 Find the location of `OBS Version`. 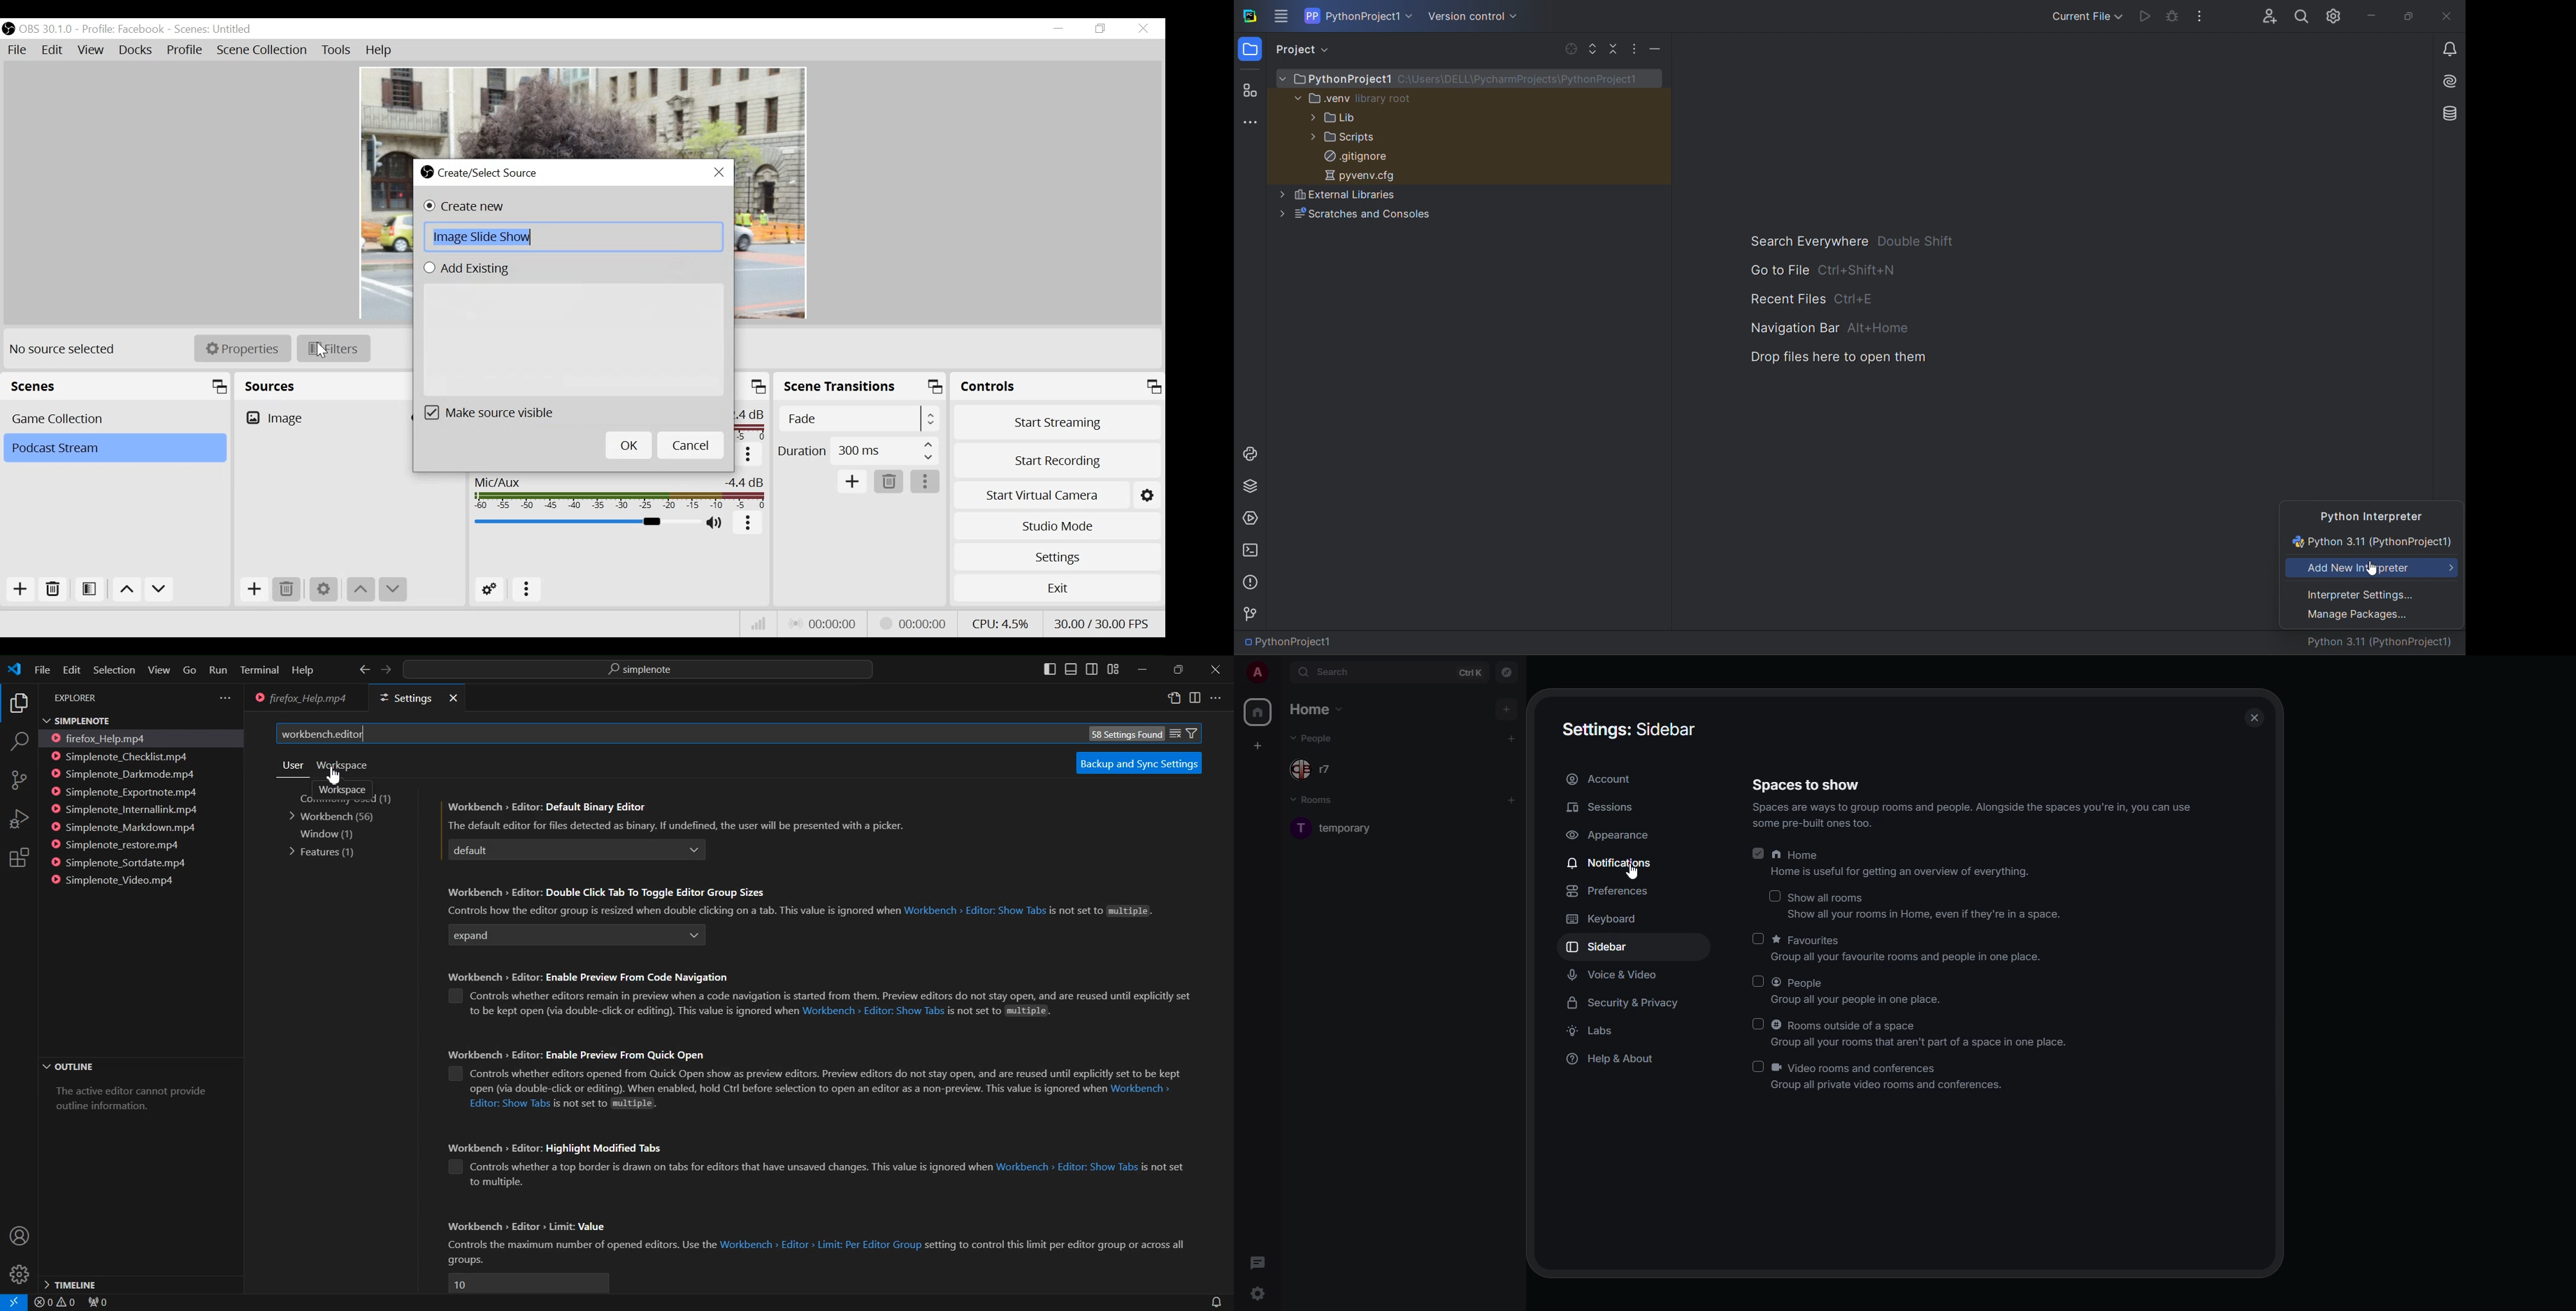

OBS Version is located at coordinates (48, 29).